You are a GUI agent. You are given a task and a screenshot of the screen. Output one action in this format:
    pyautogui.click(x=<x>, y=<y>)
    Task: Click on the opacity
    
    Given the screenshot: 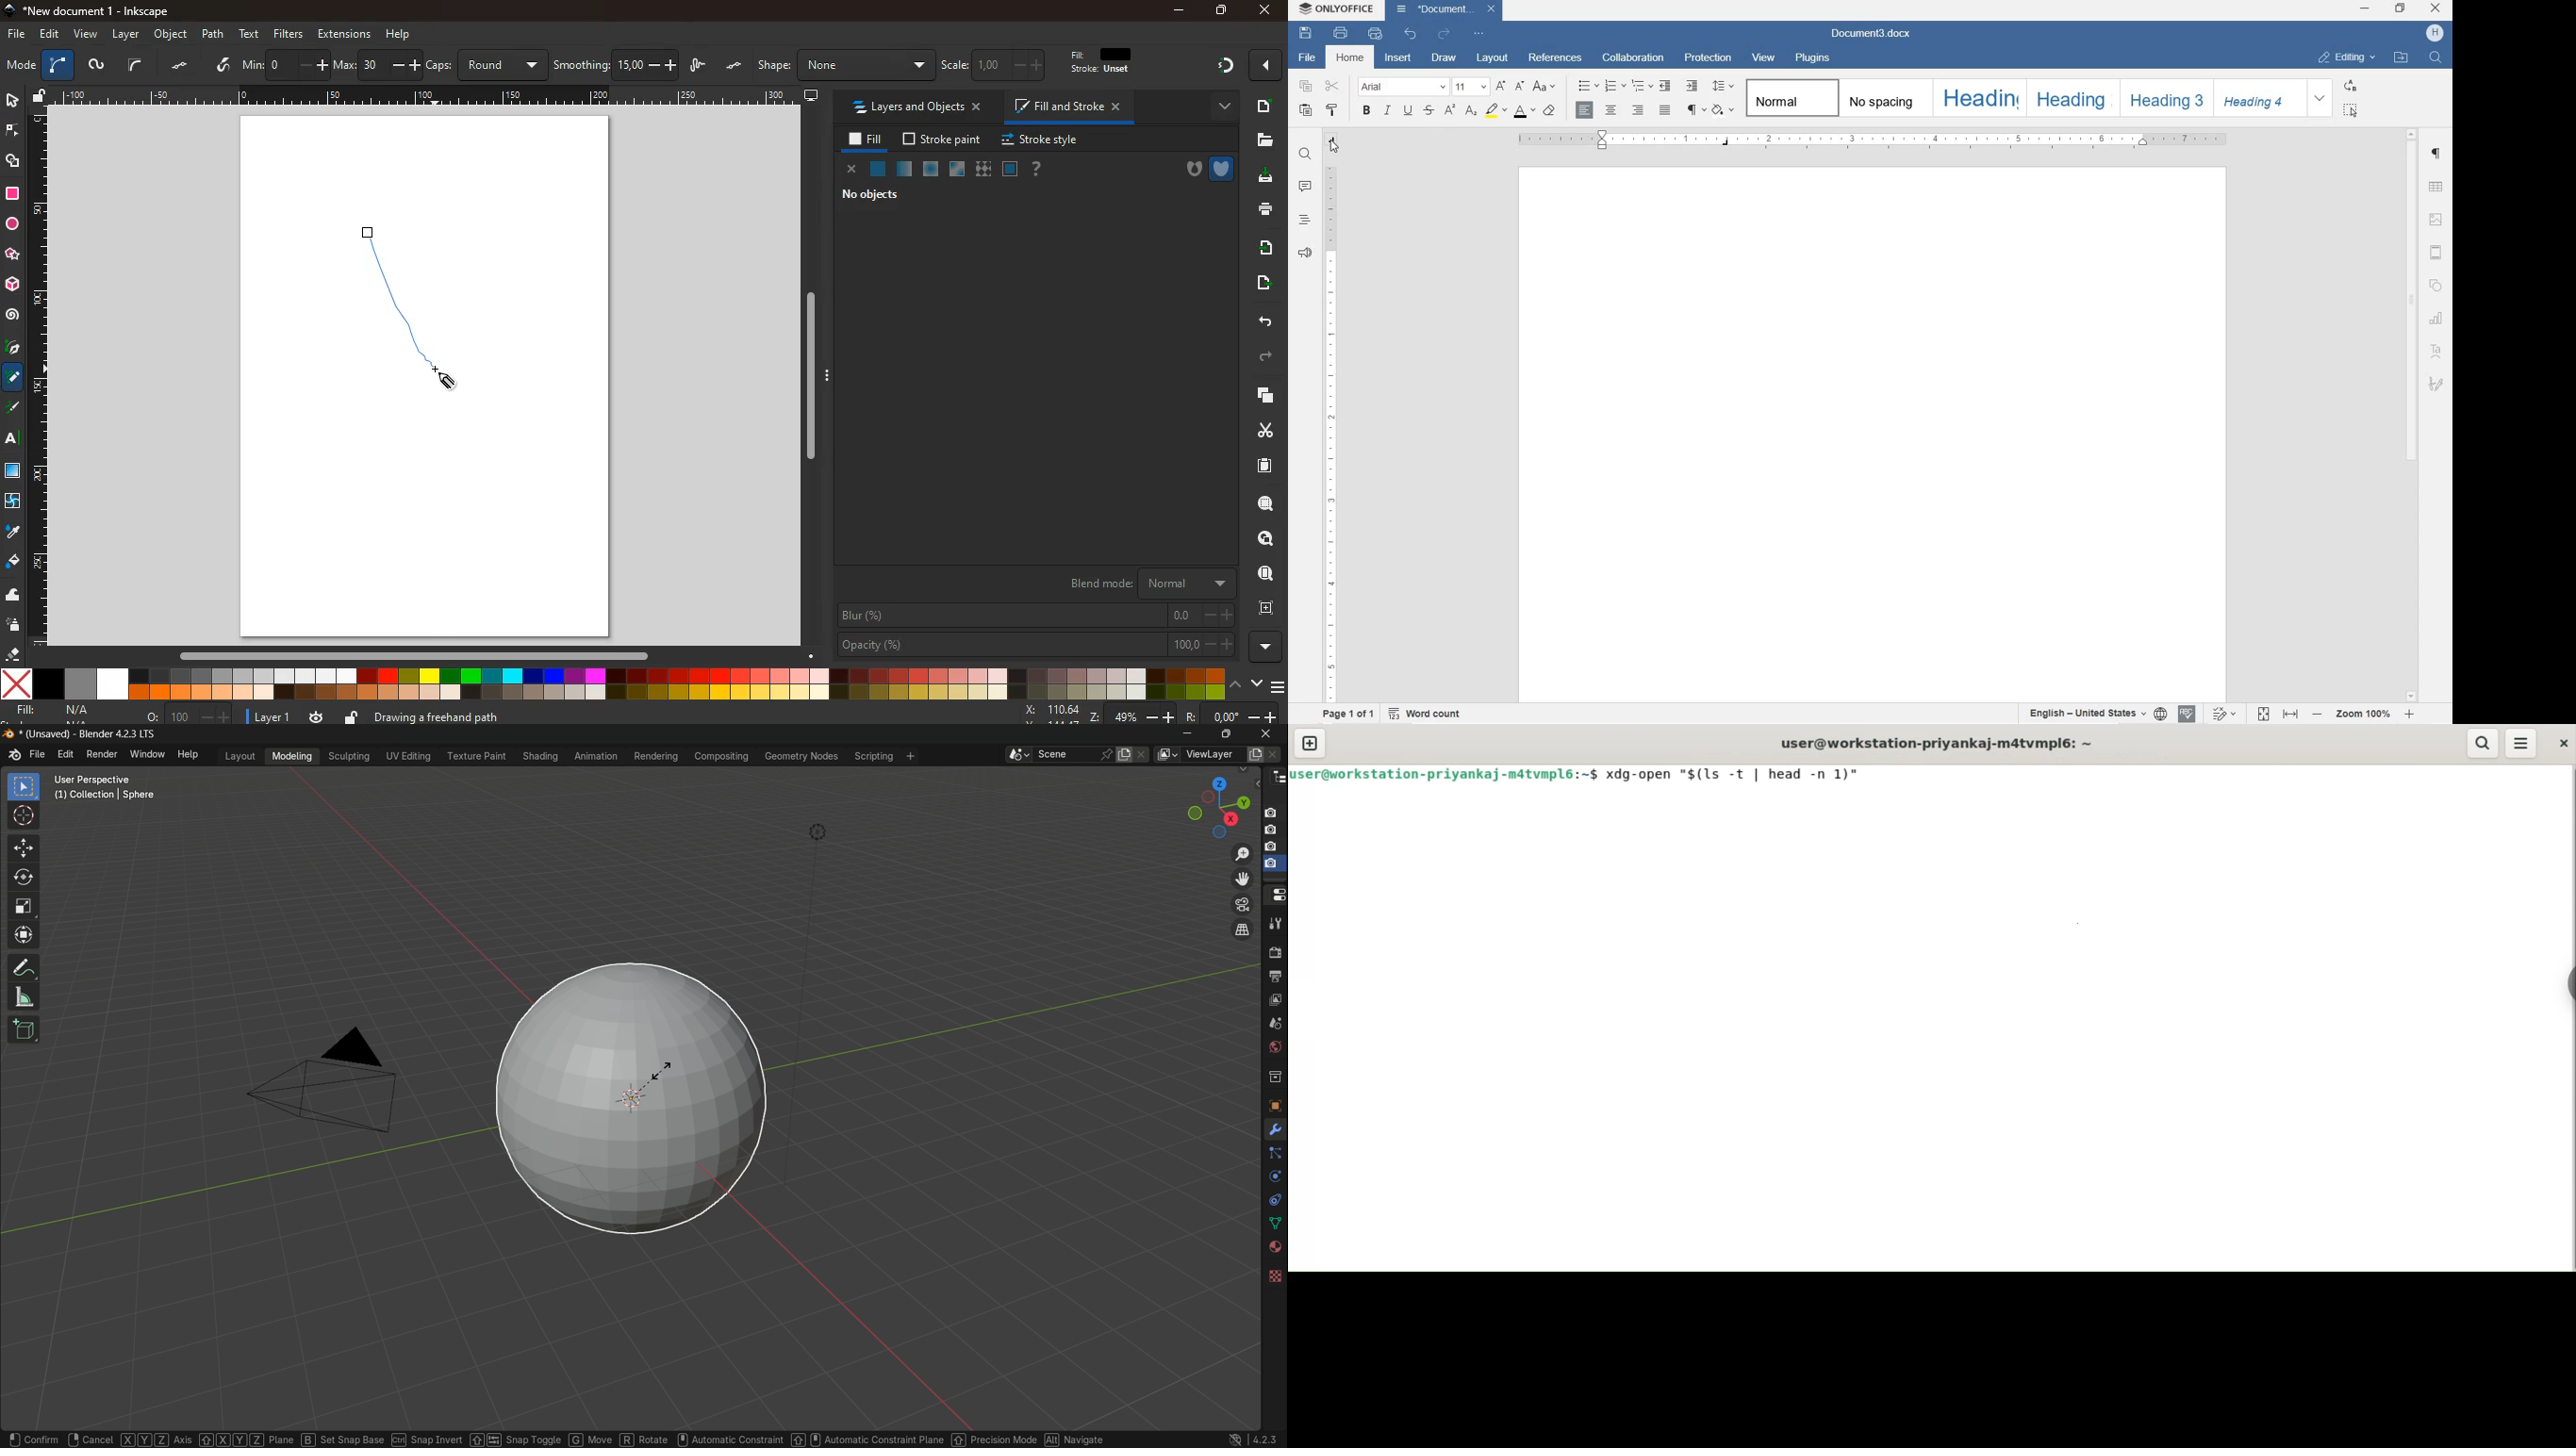 What is the action you would take?
    pyautogui.click(x=1037, y=645)
    